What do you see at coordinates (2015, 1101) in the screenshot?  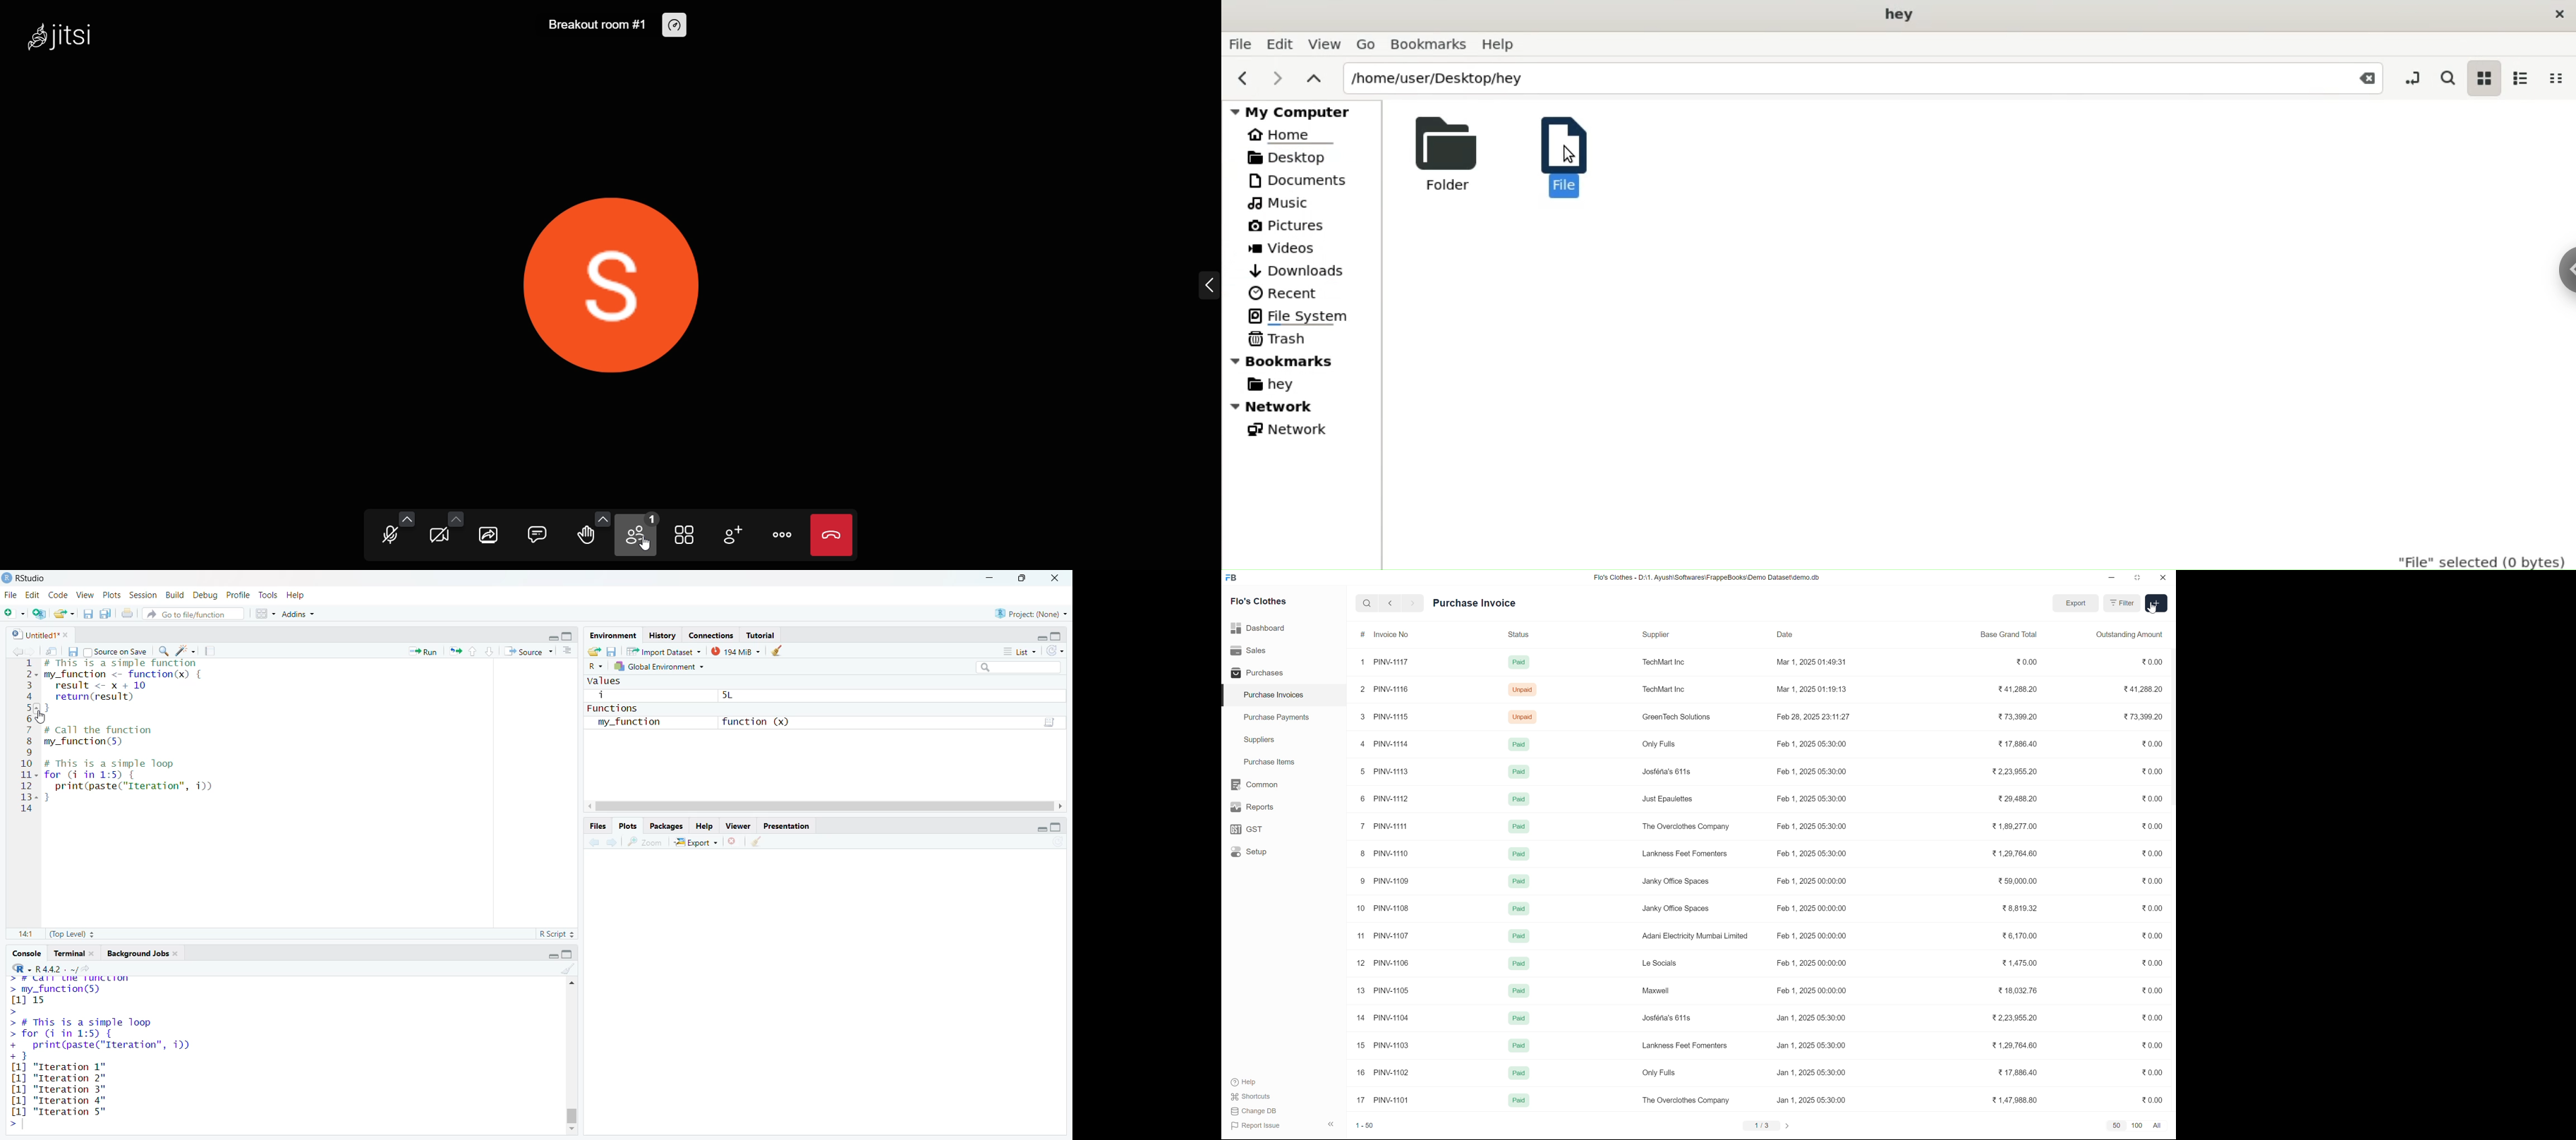 I see `1,47,988.80` at bounding box center [2015, 1101].